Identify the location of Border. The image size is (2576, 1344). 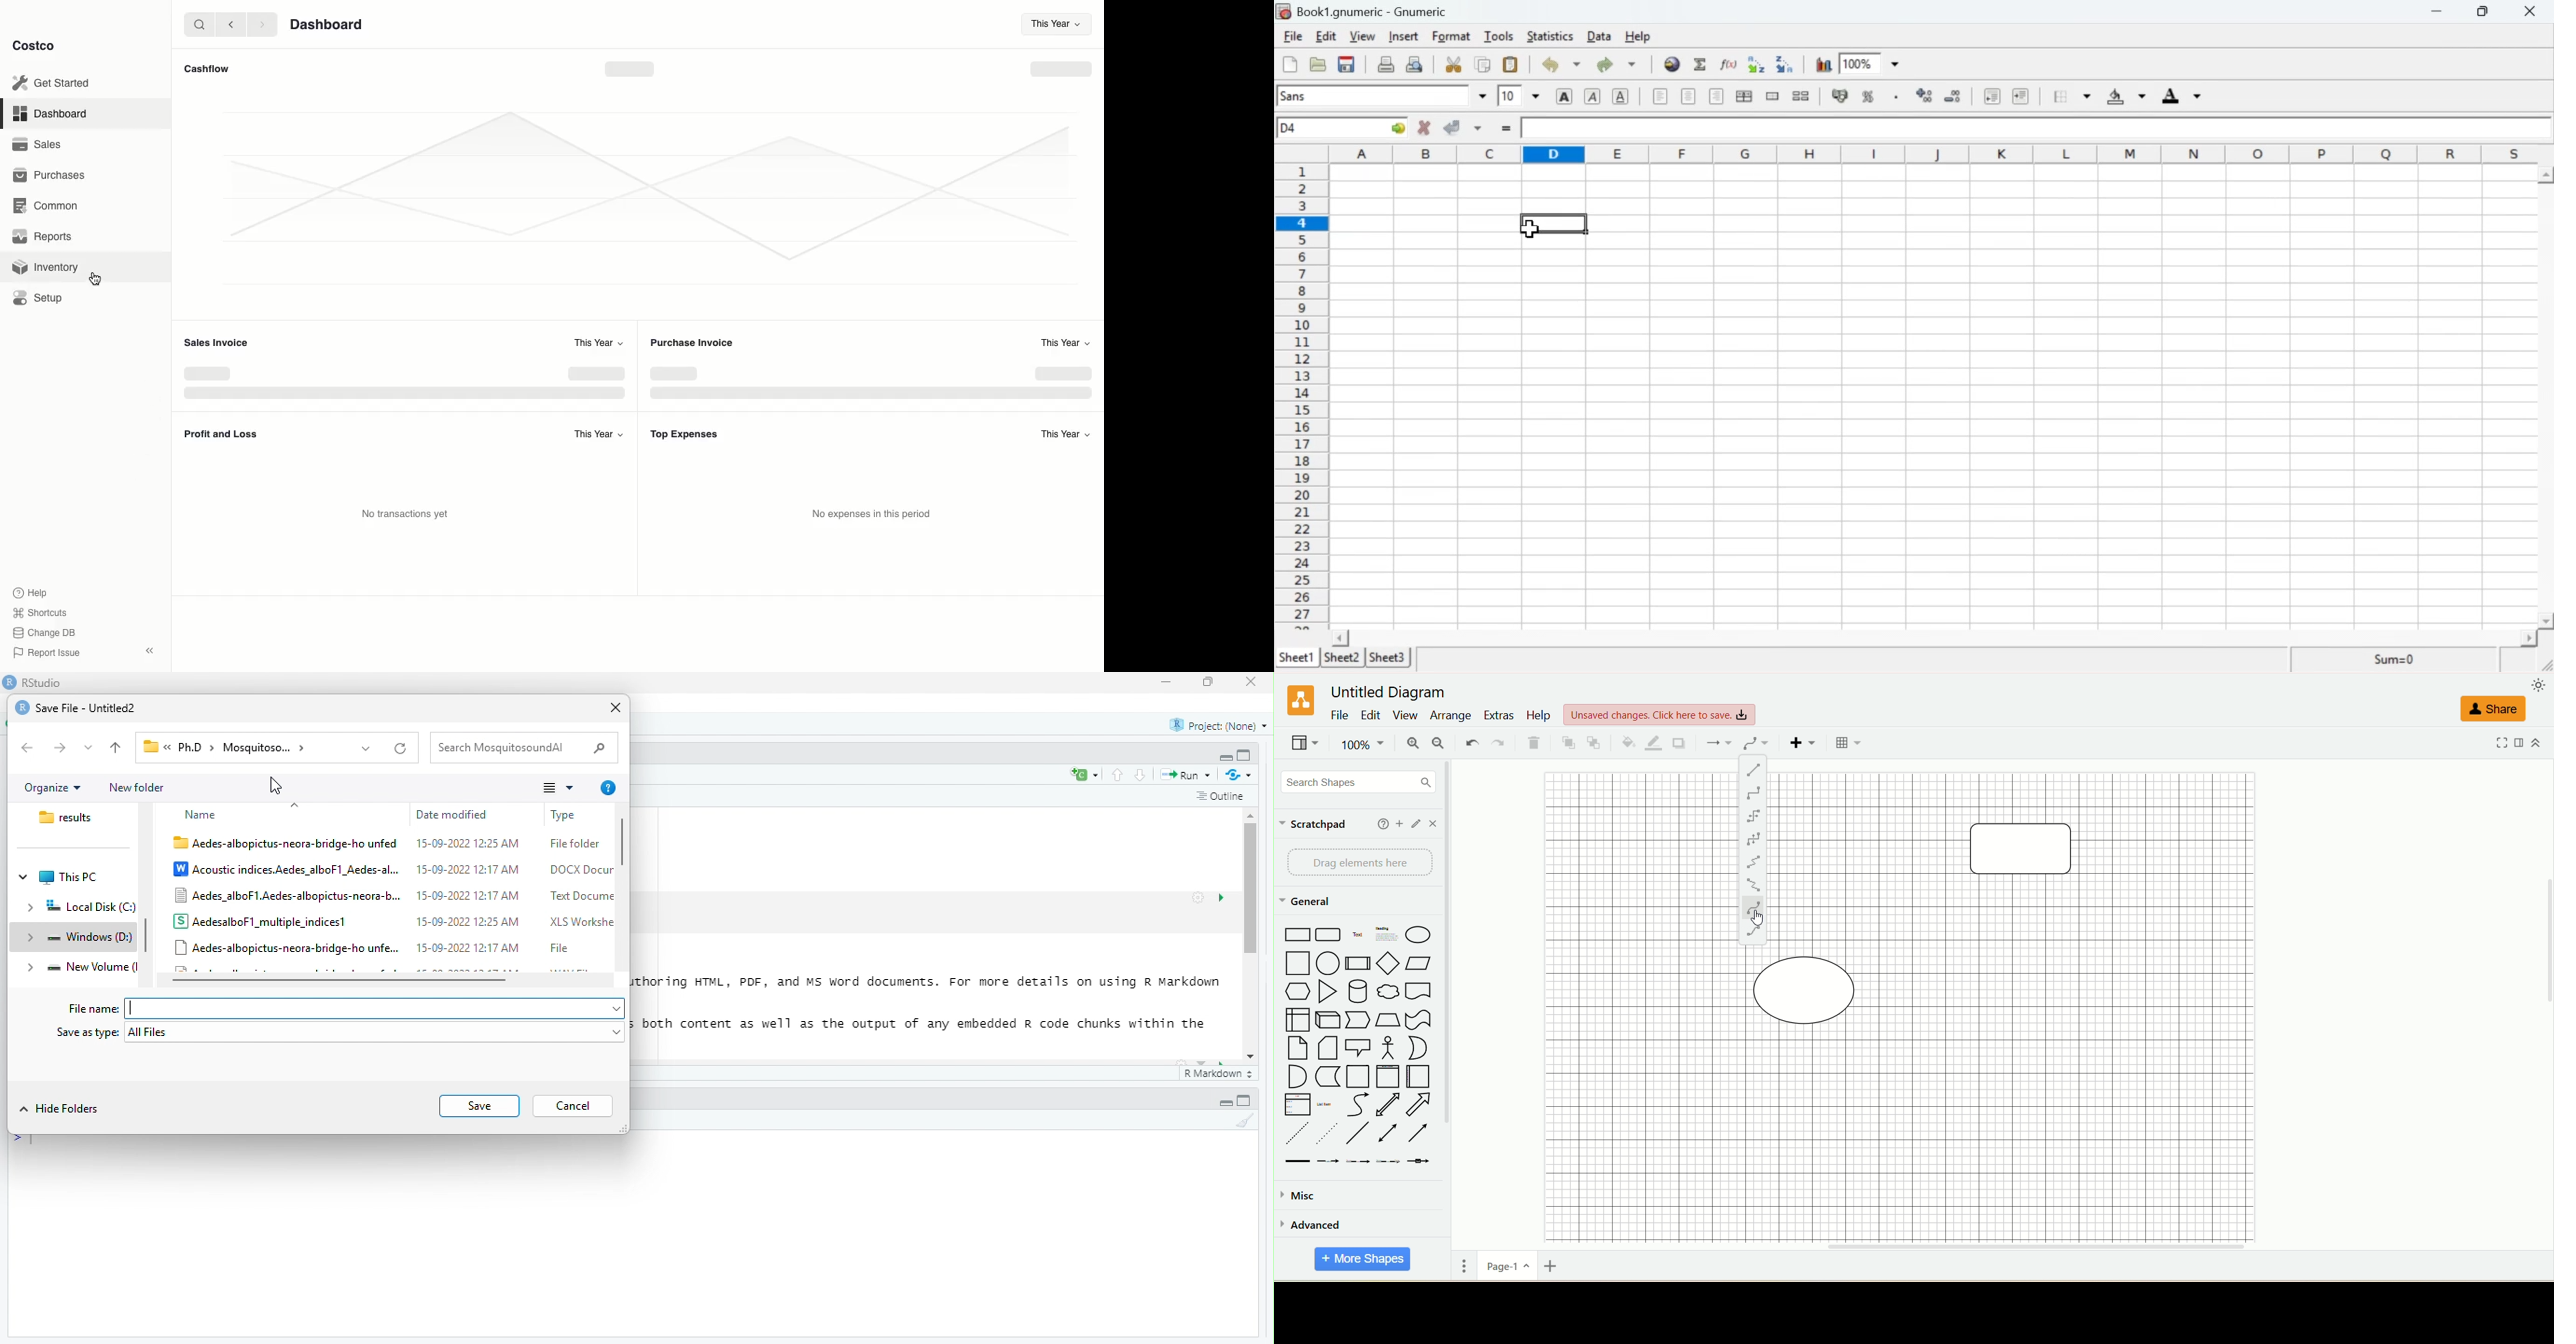
(2073, 97).